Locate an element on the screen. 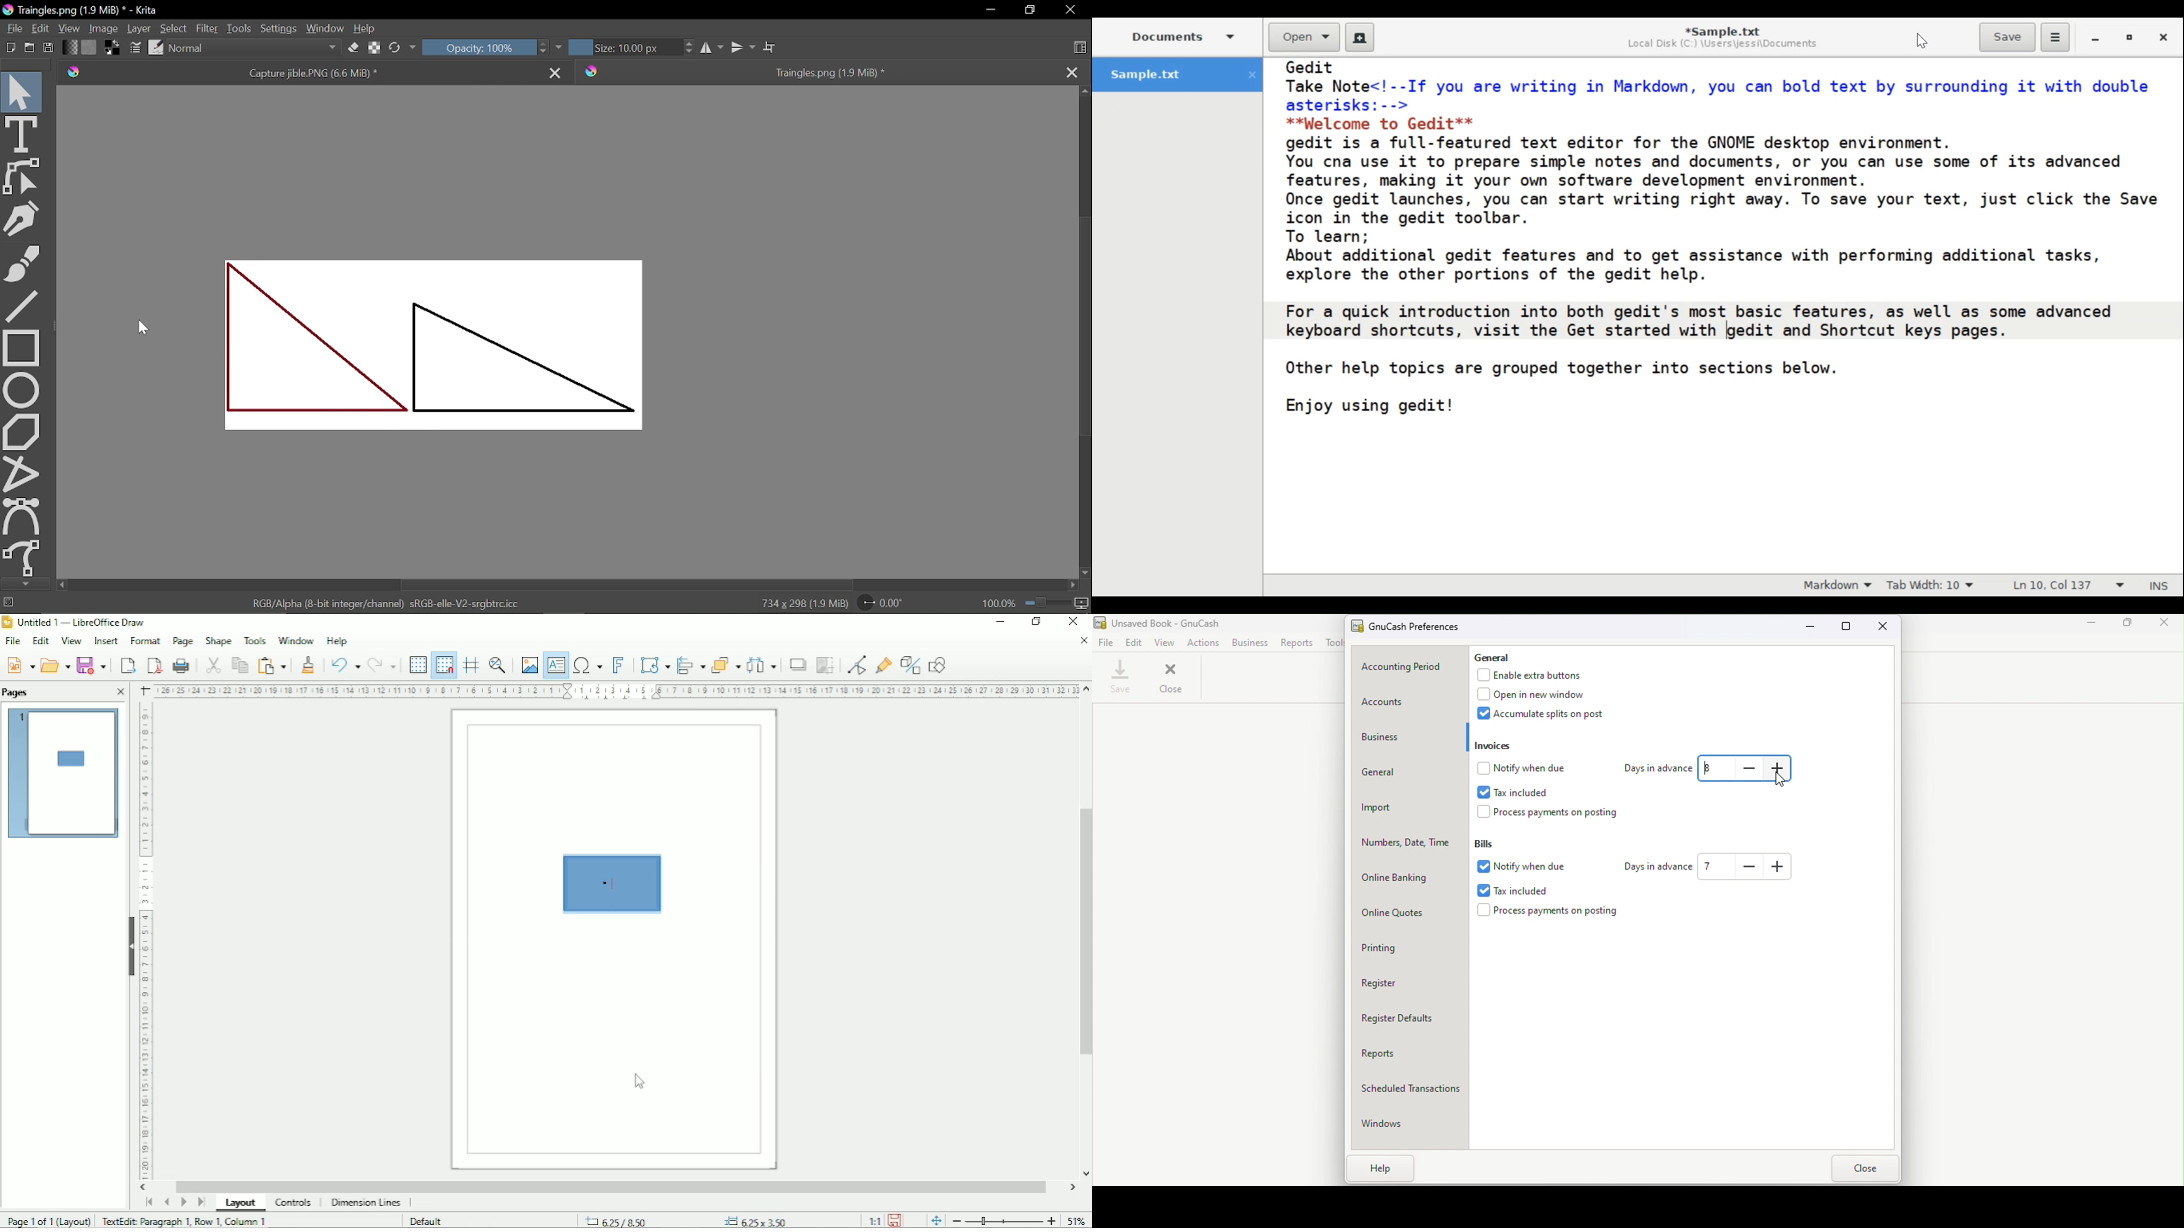 The width and height of the screenshot is (2184, 1232). Crop image is located at coordinates (825, 666).